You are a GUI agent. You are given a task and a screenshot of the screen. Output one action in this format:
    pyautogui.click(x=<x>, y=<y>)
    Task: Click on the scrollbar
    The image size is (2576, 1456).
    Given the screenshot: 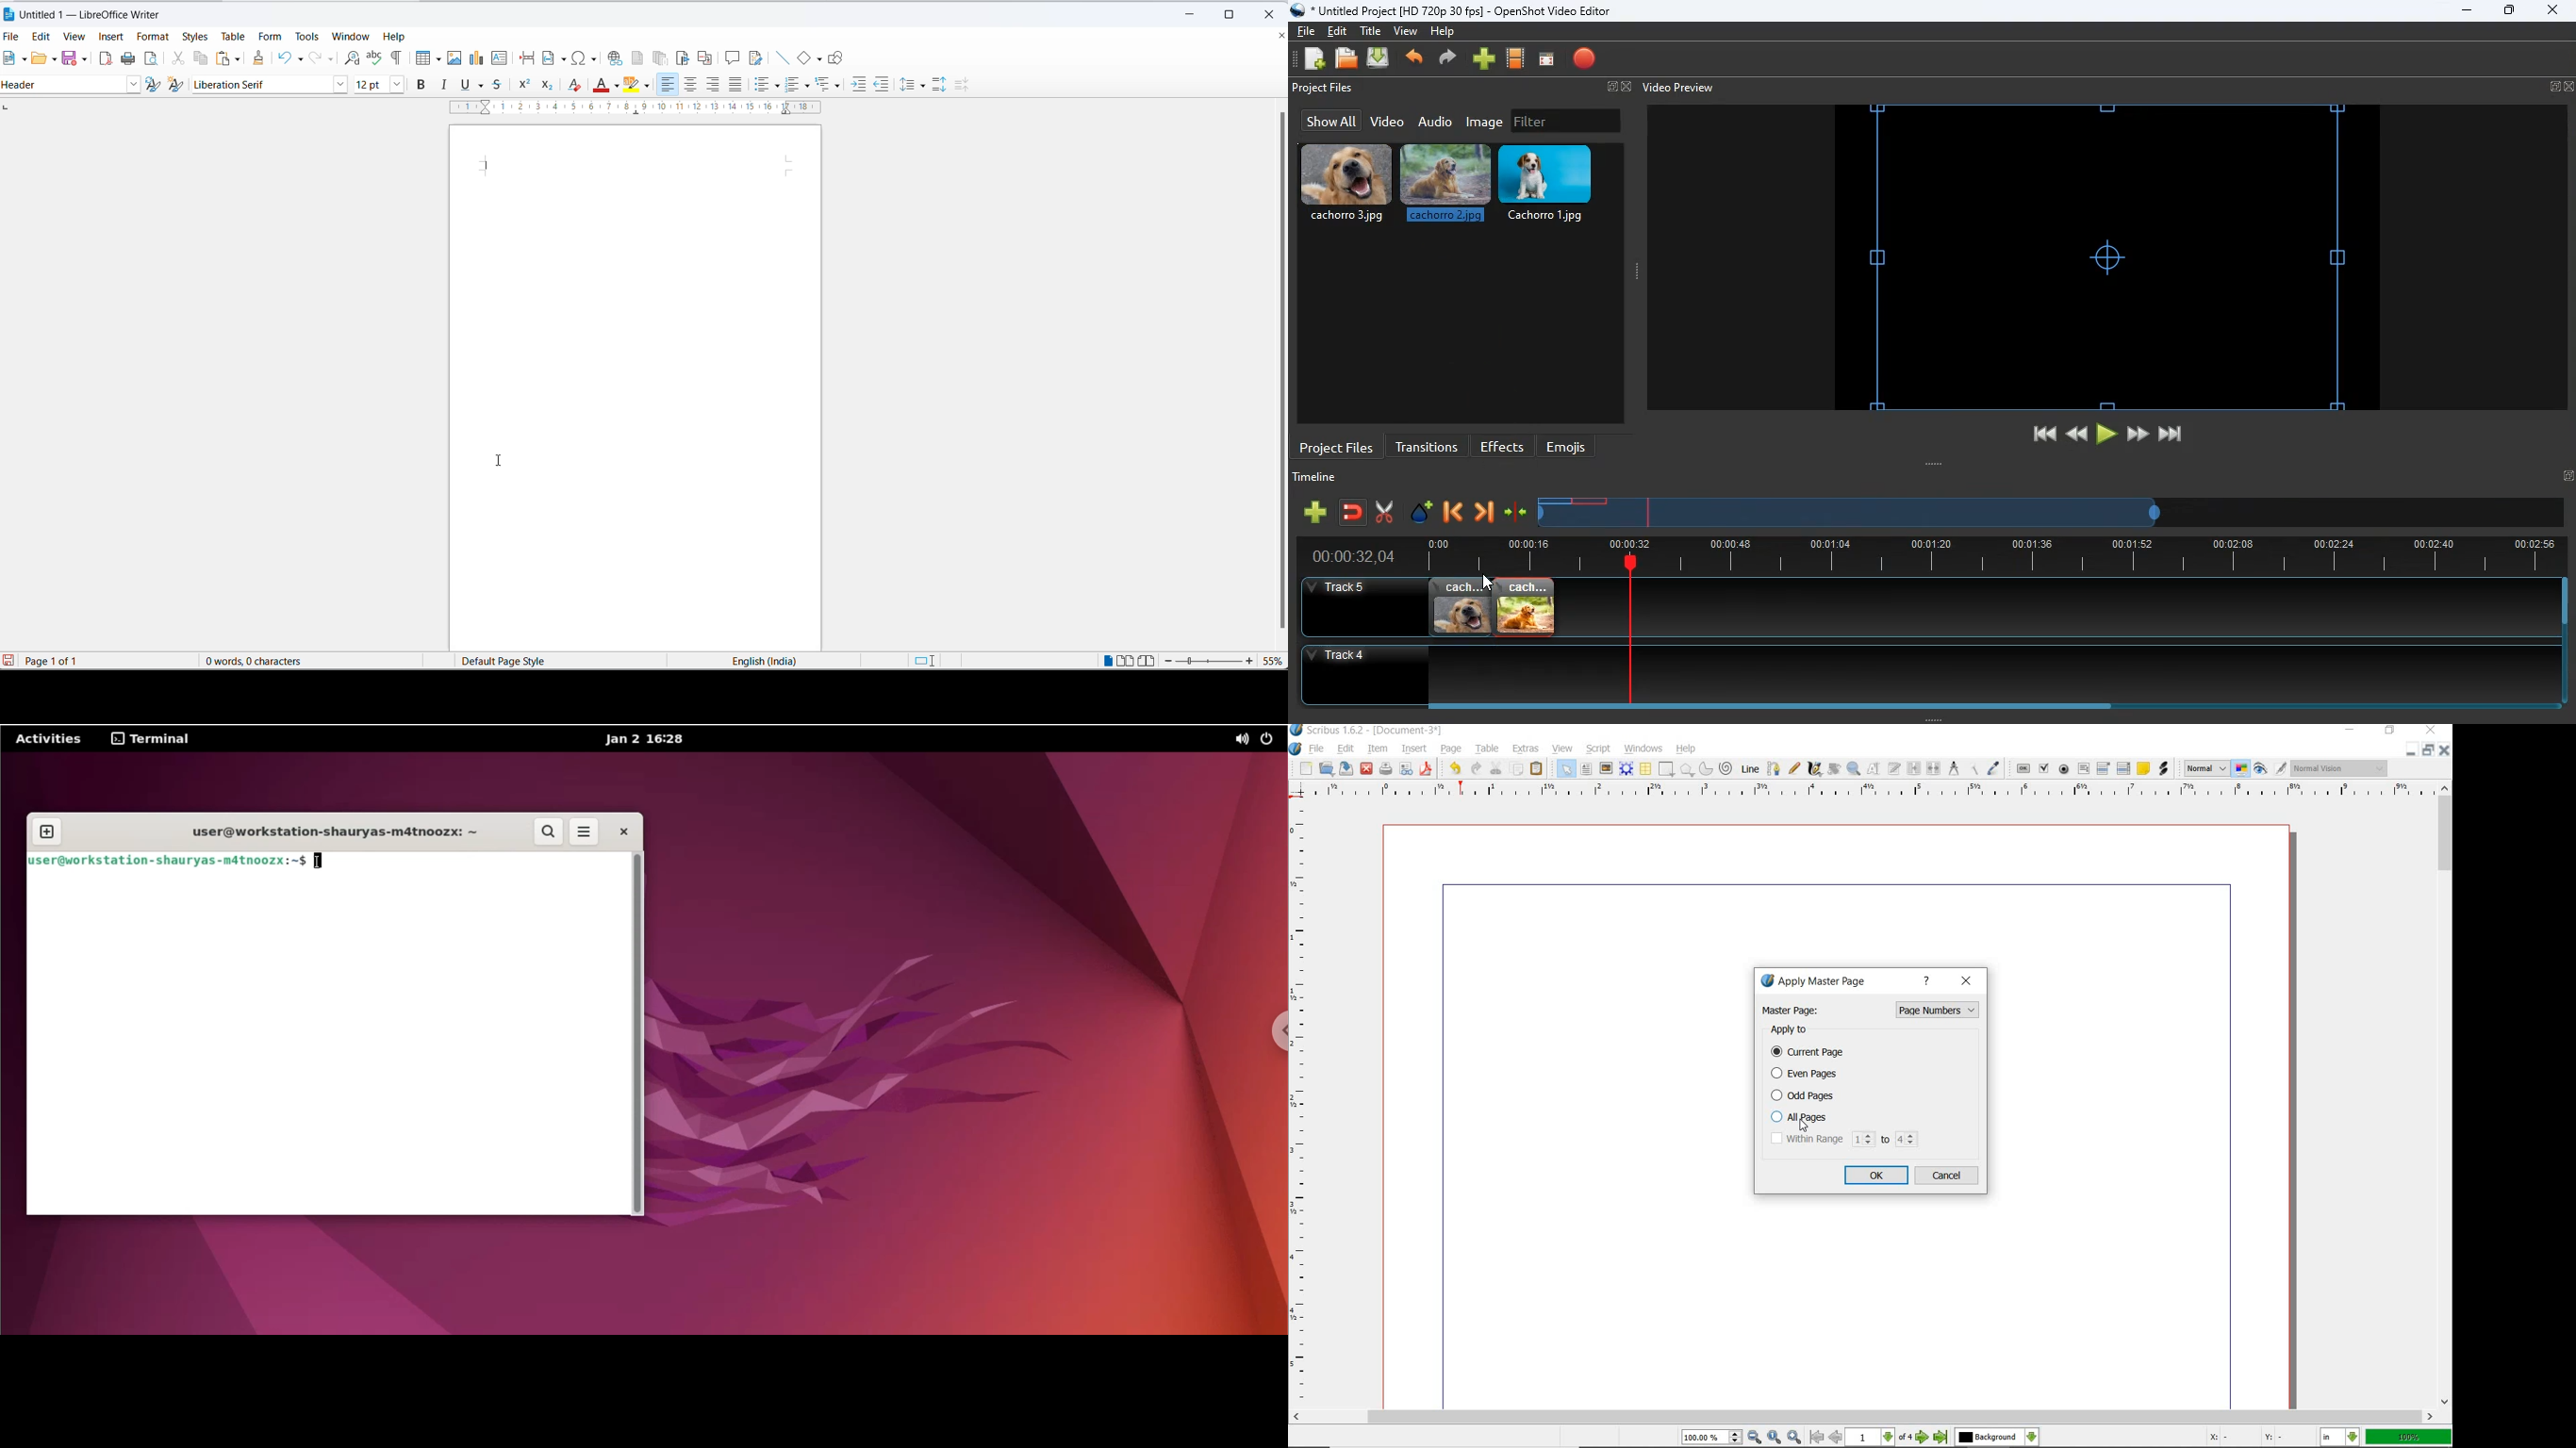 What is the action you would take?
    pyautogui.click(x=1864, y=1417)
    